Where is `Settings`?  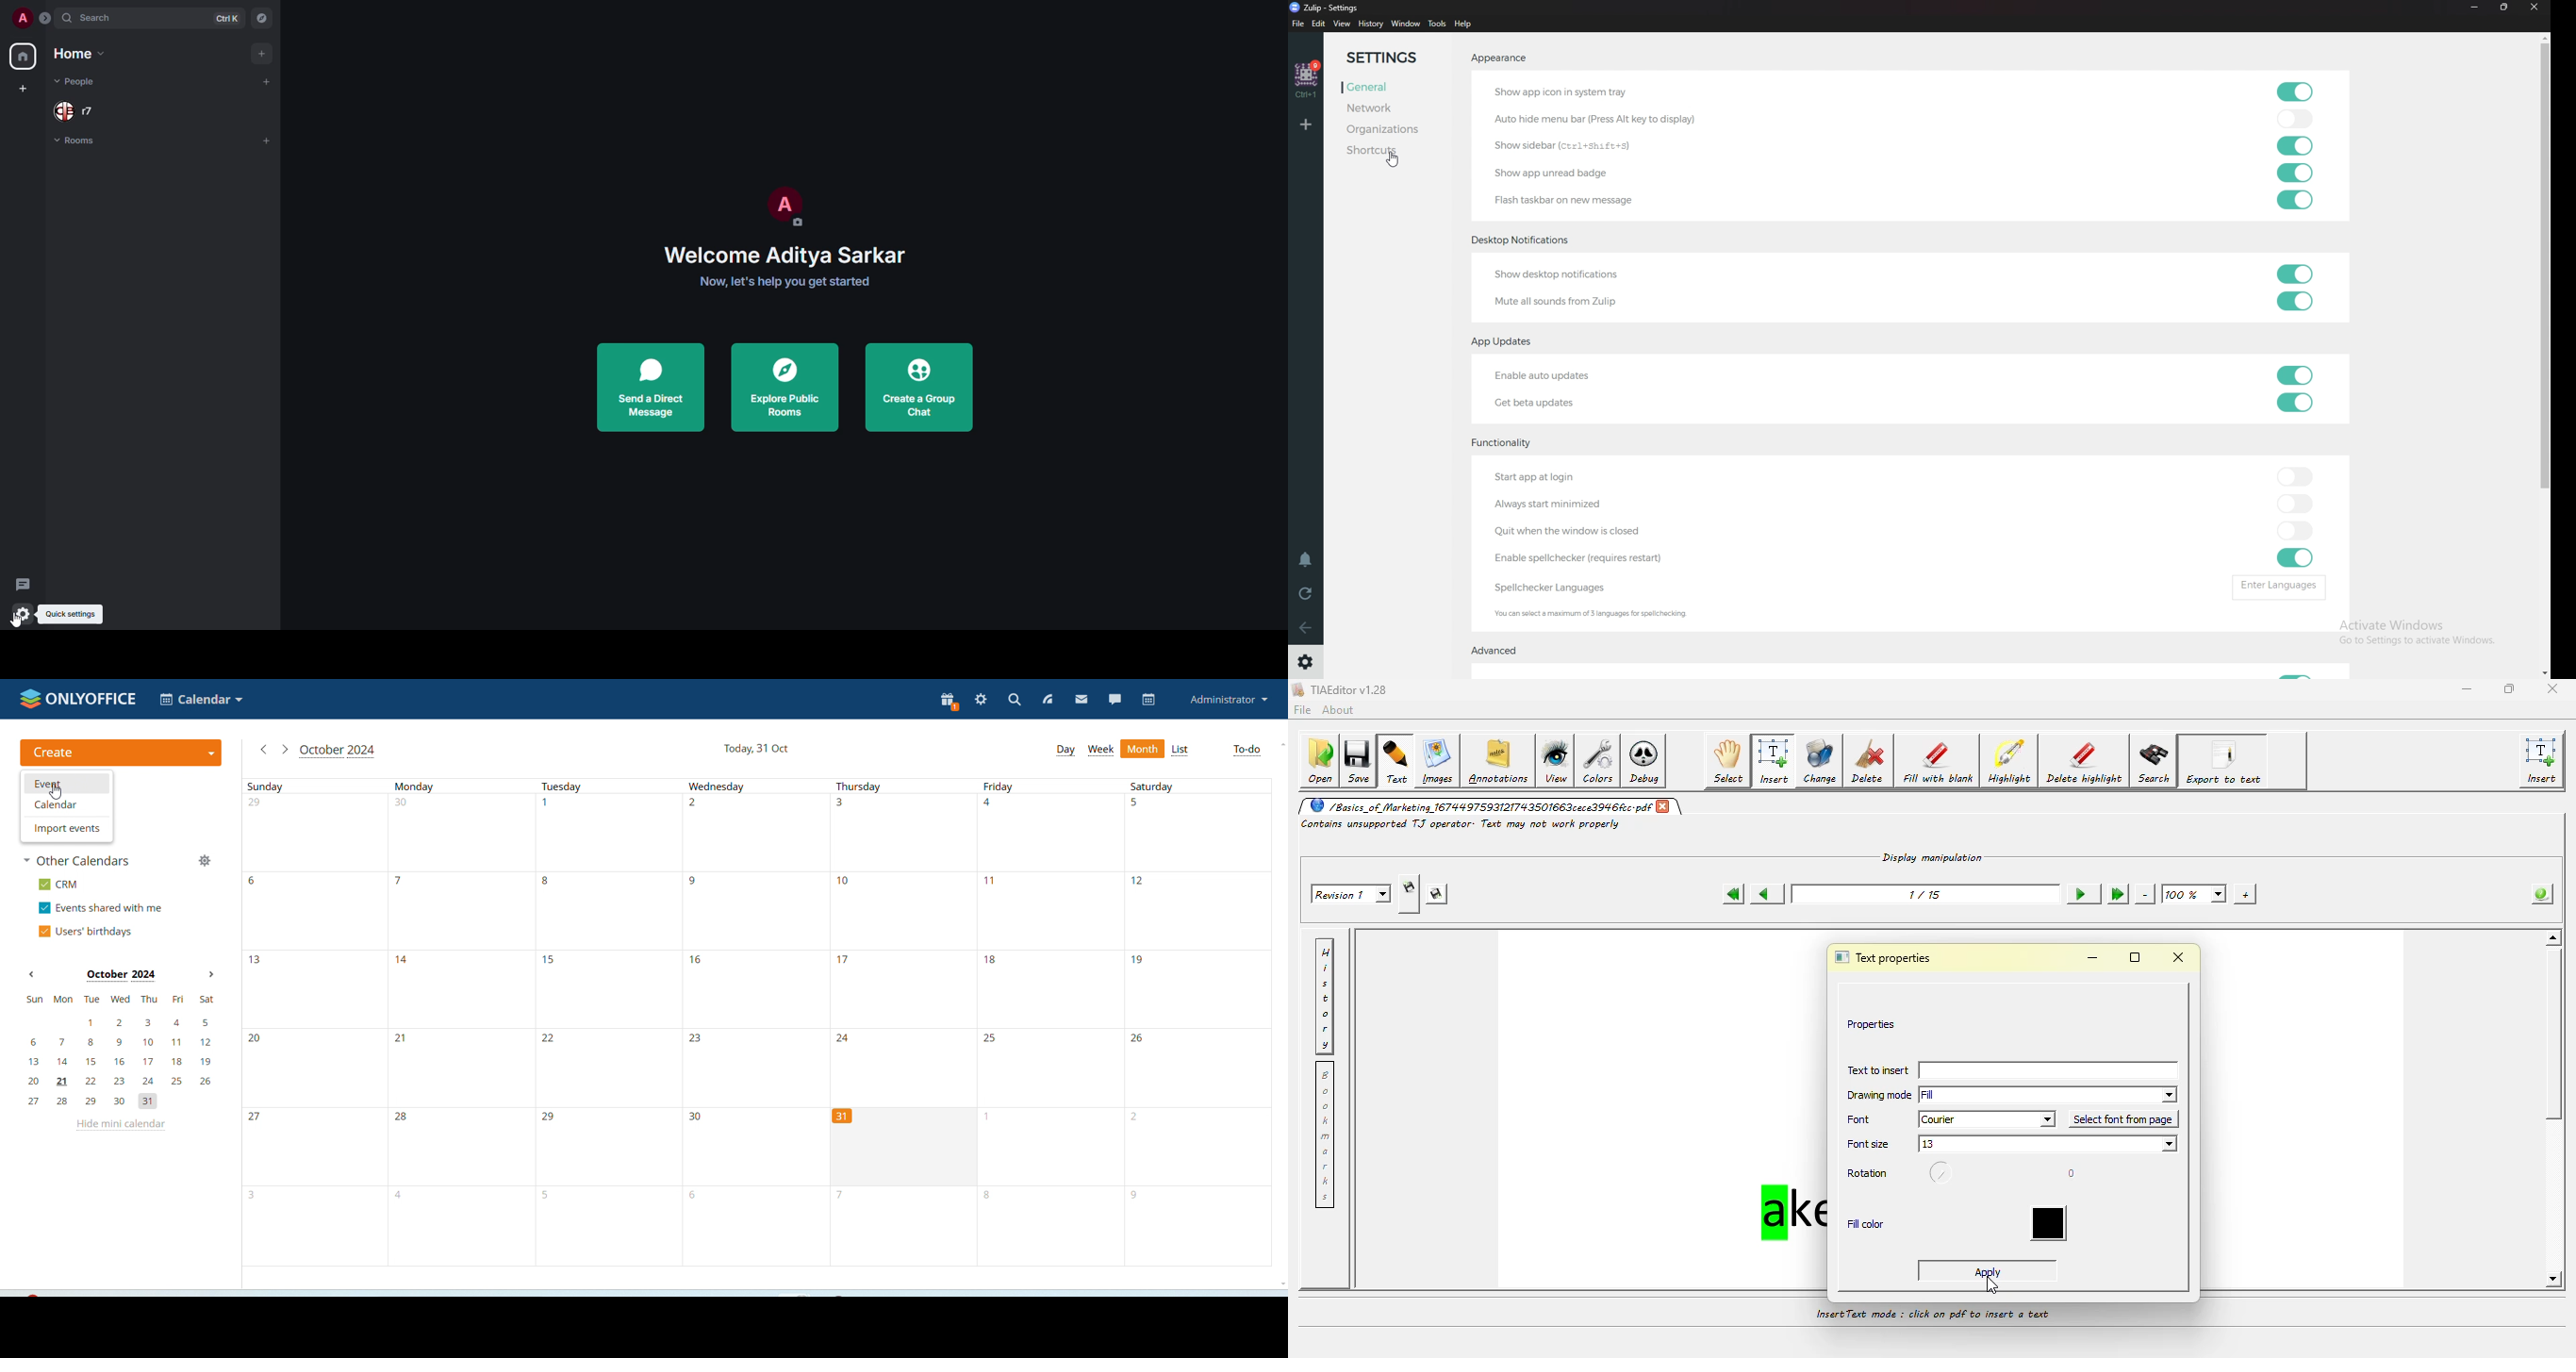
Settings is located at coordinates (1387, 59).